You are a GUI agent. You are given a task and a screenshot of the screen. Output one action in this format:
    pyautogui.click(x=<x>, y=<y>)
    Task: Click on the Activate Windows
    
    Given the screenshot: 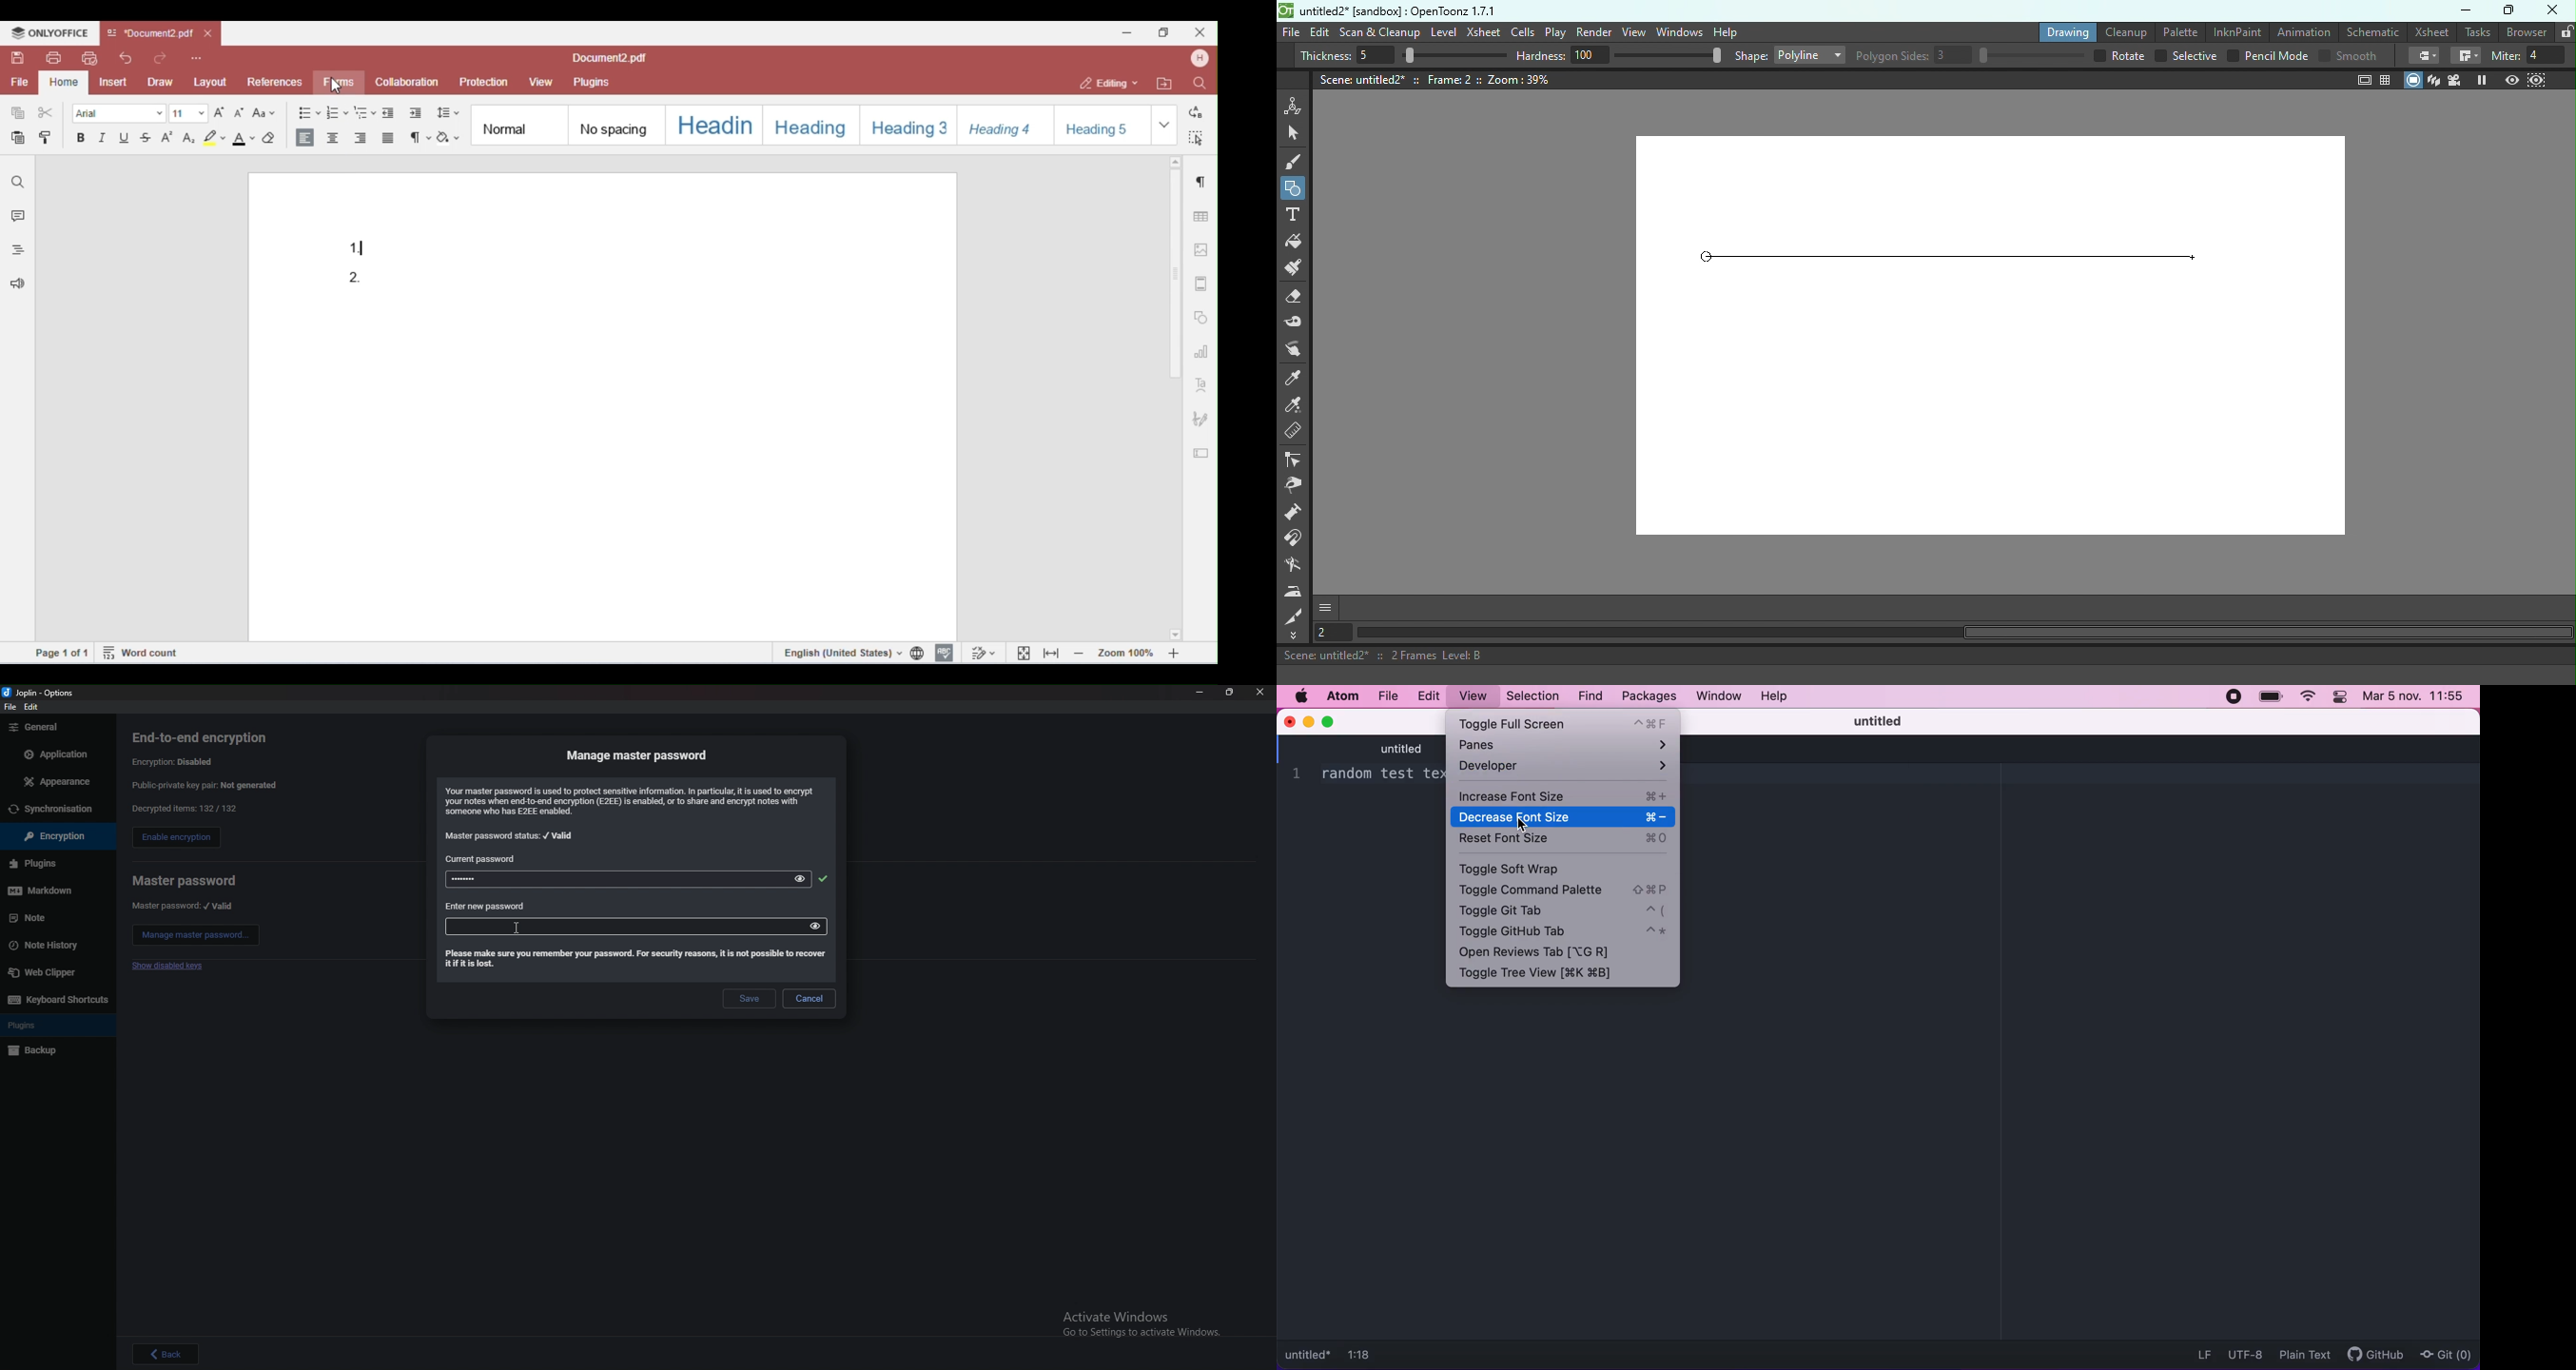 What is the action you would take?
    pyautogui.click(x=1141, y=1321)
    